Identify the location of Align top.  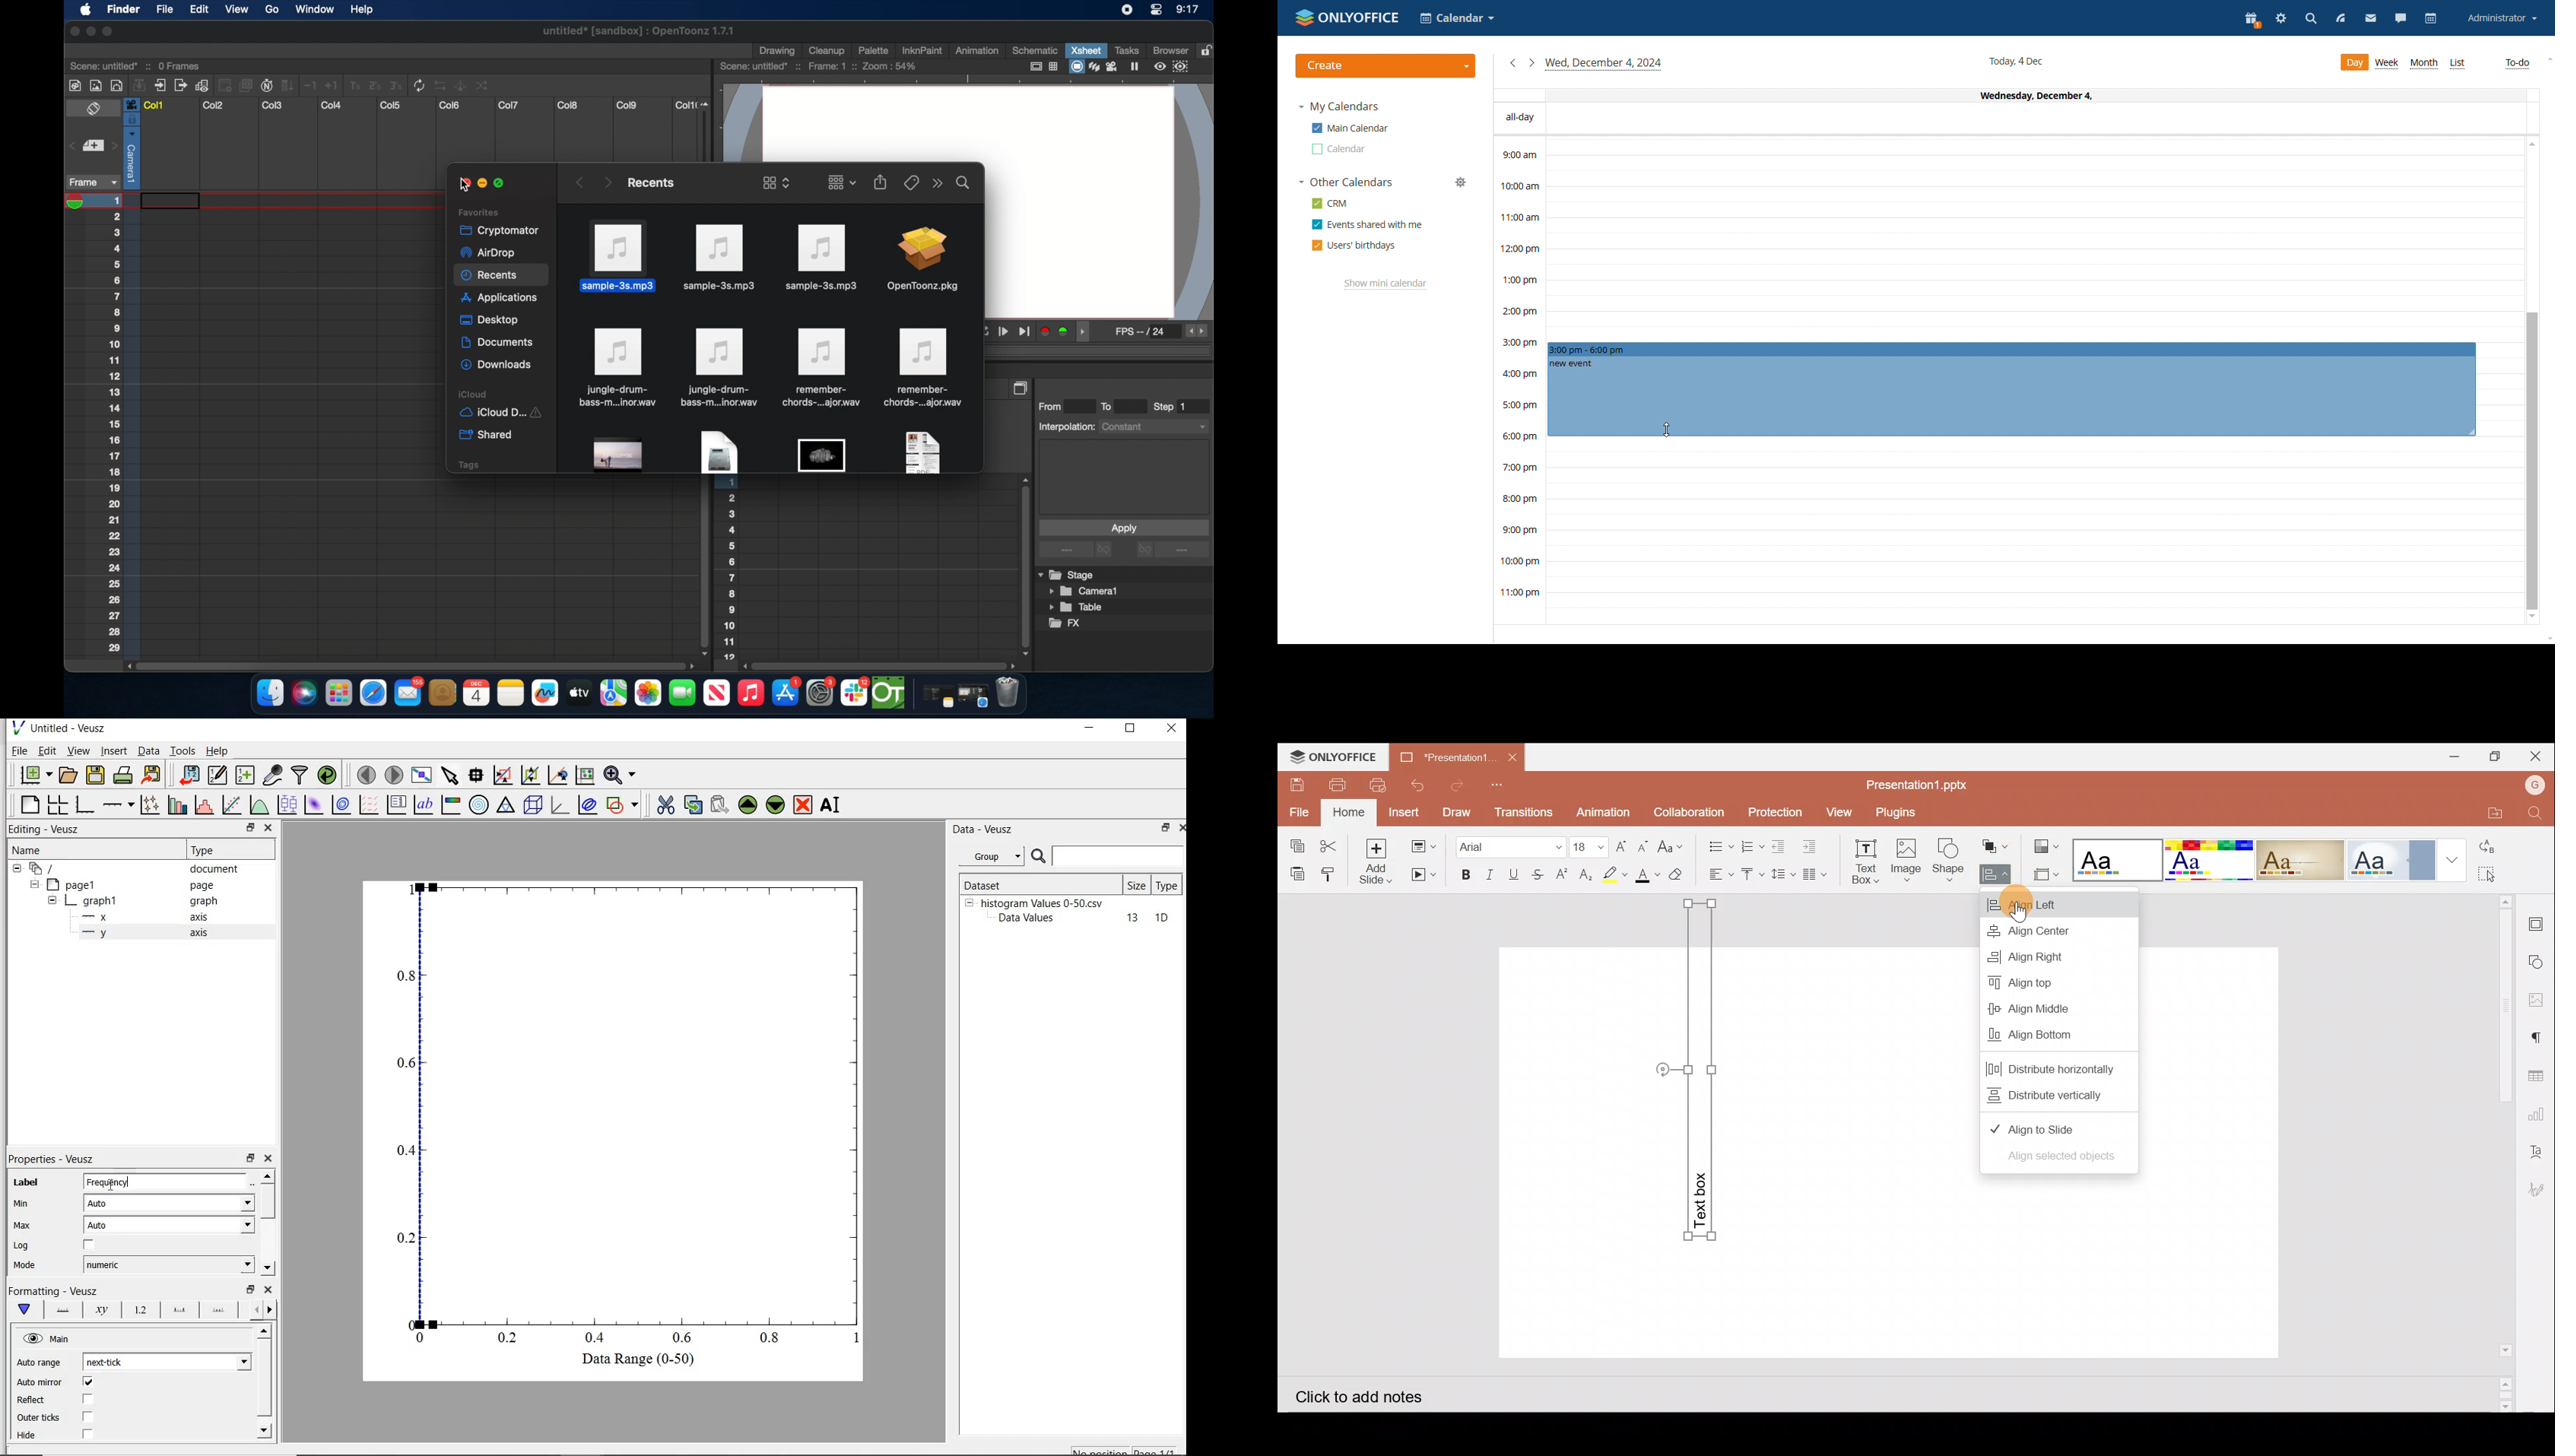
(2047, 982).